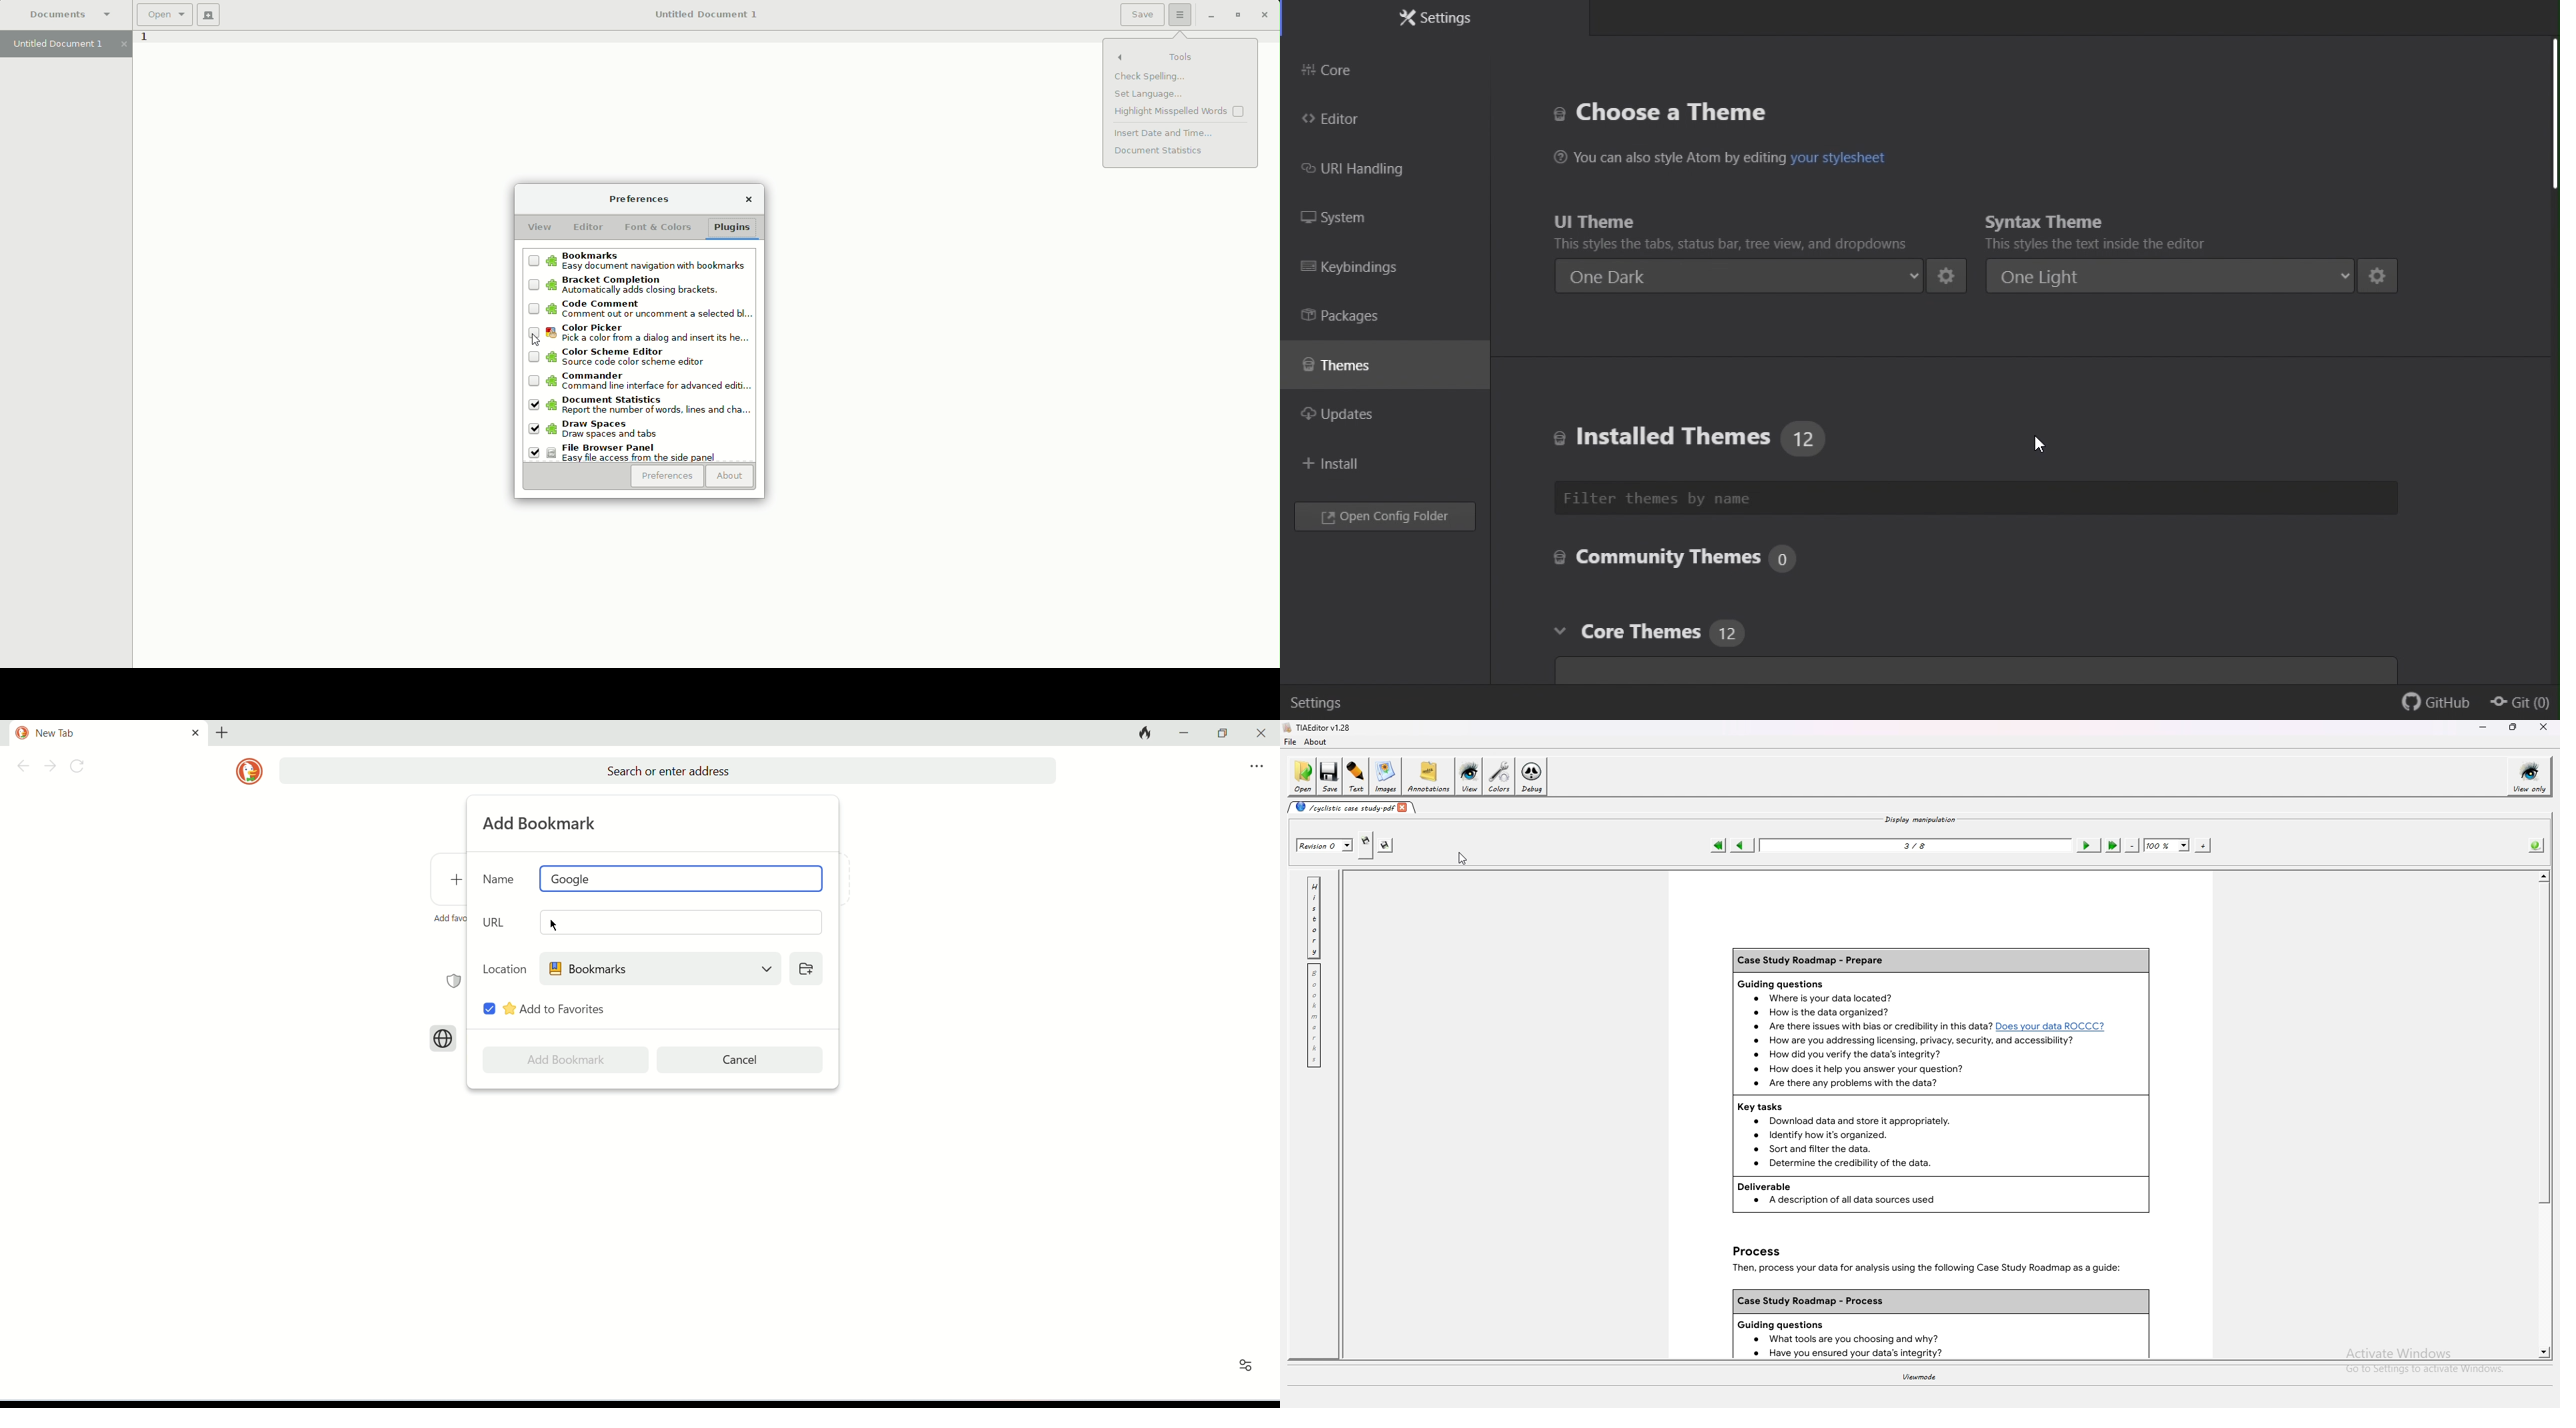 The width and height of the screenshot is (2576, 1428). I want to click on hyperlink, so click(1841, 159).